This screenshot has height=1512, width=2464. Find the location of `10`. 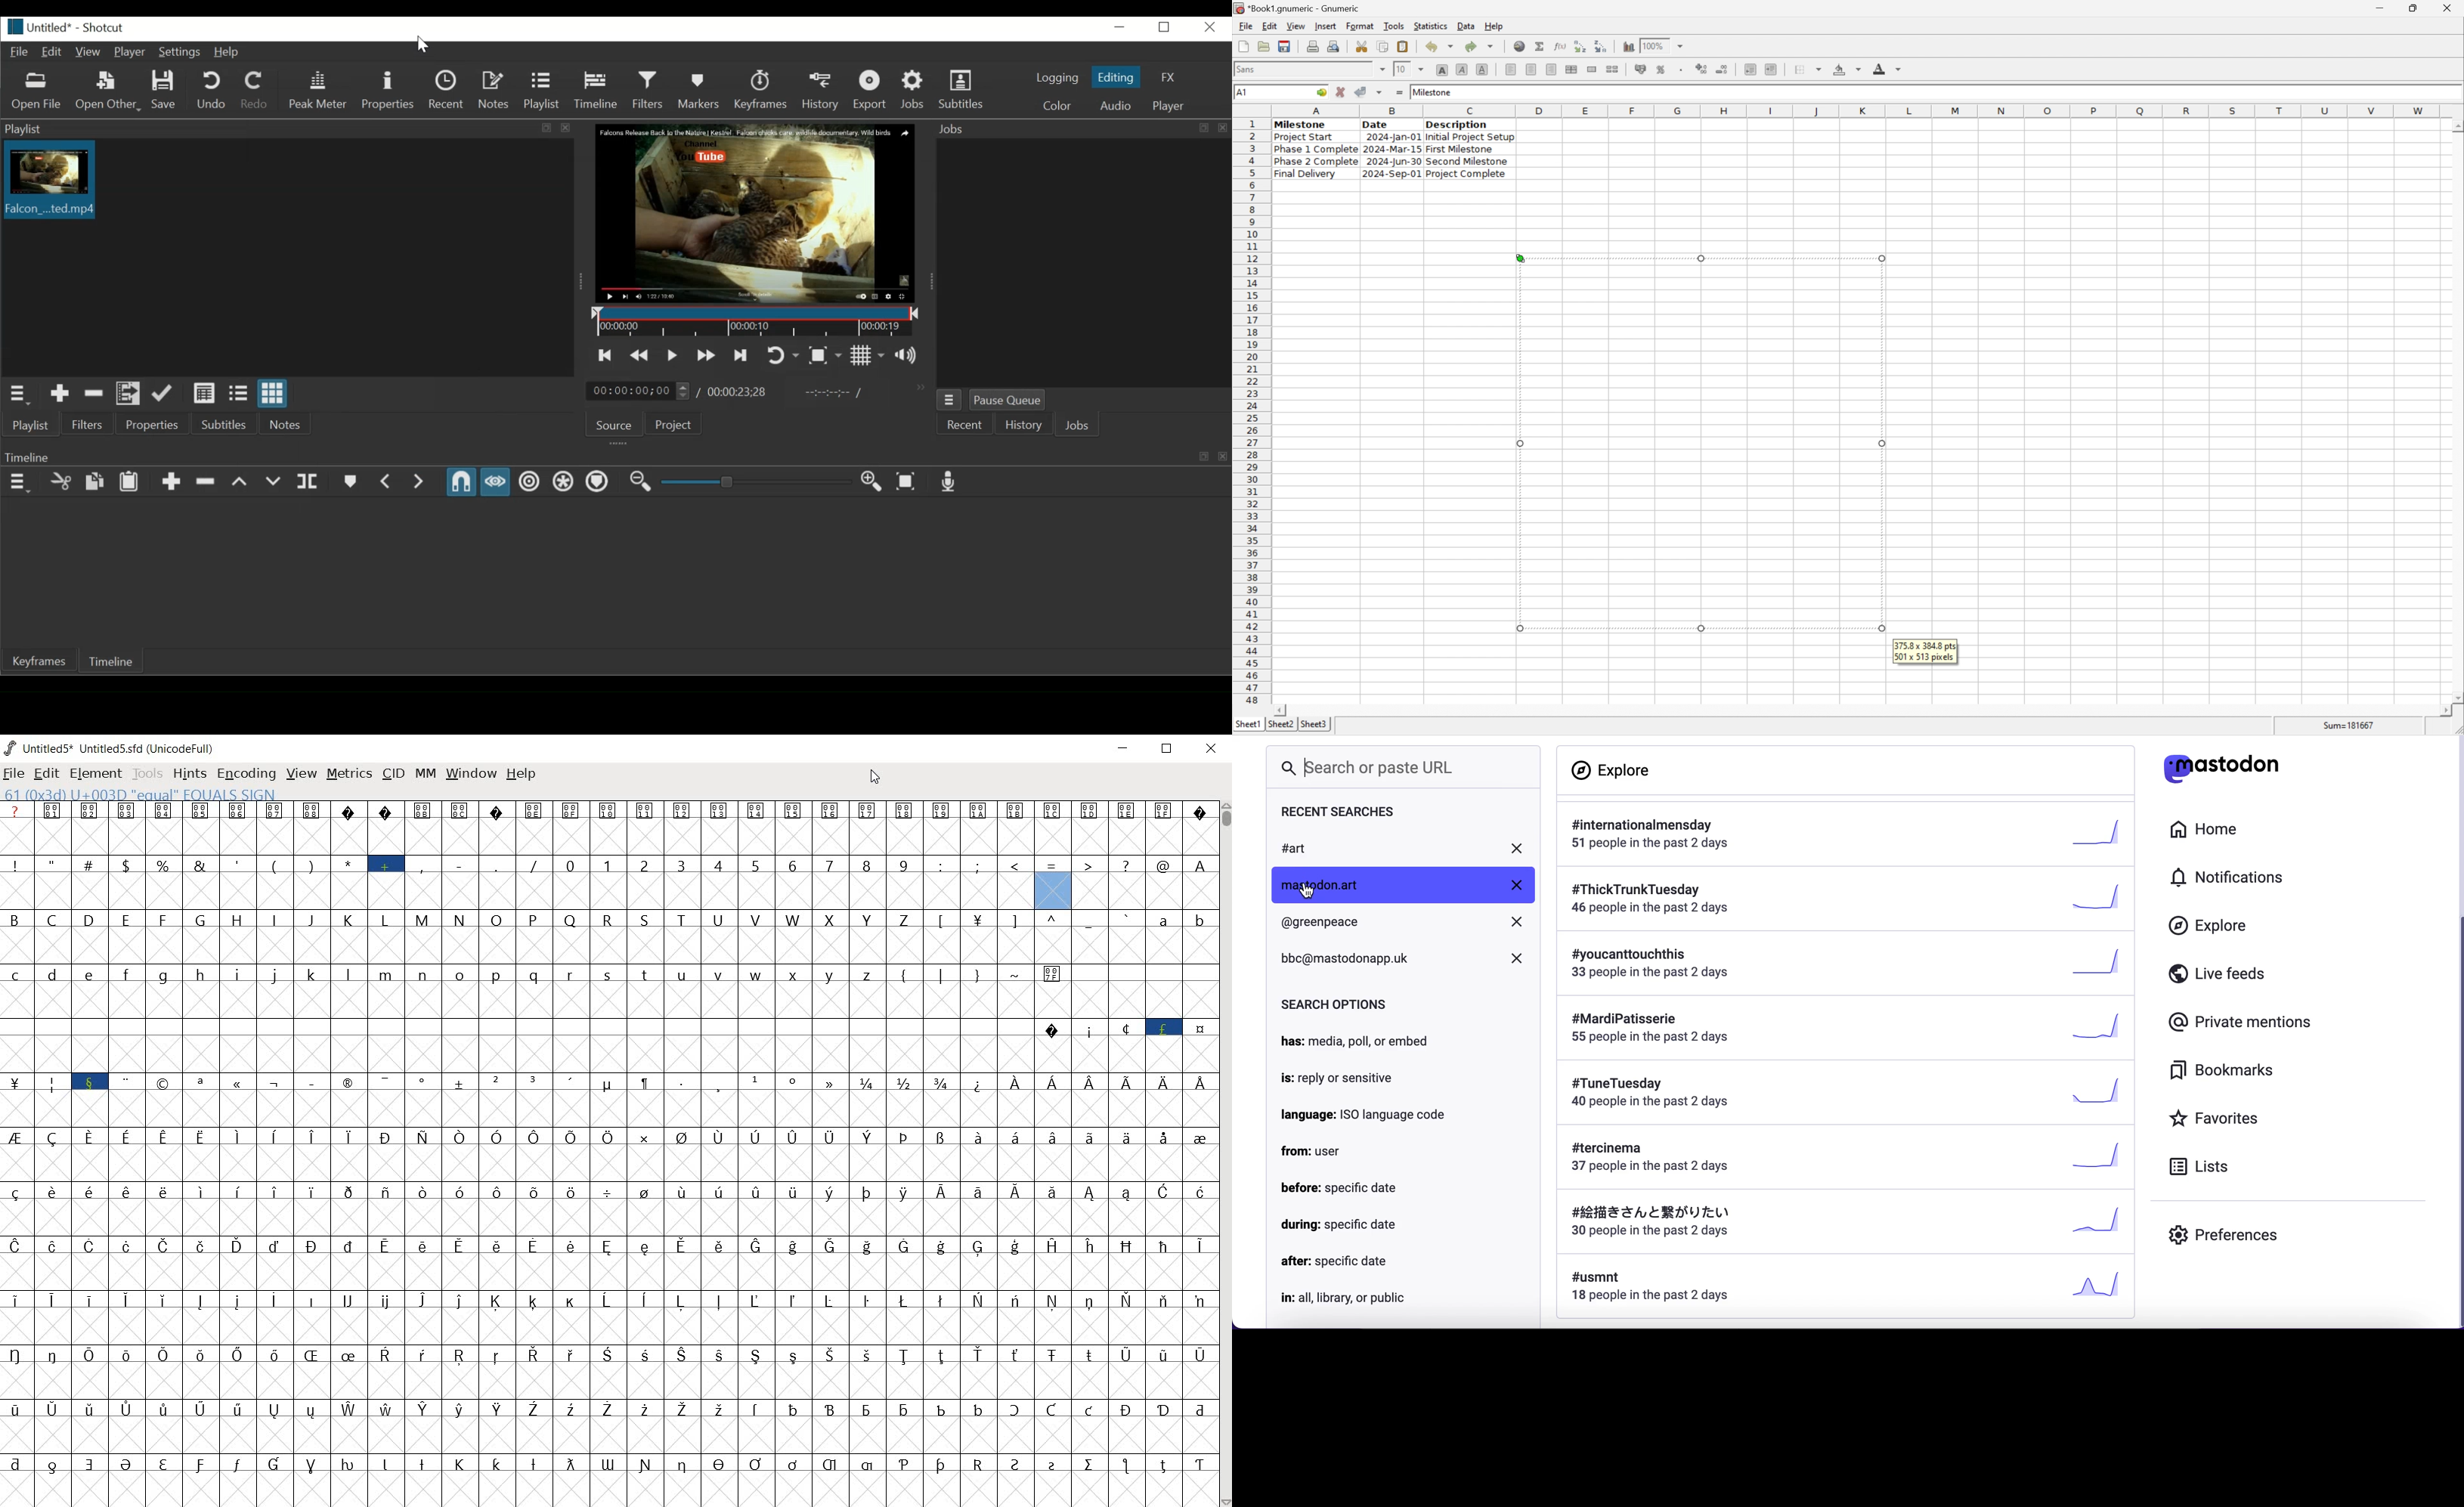

10 is located at coordinates (1400, 69).